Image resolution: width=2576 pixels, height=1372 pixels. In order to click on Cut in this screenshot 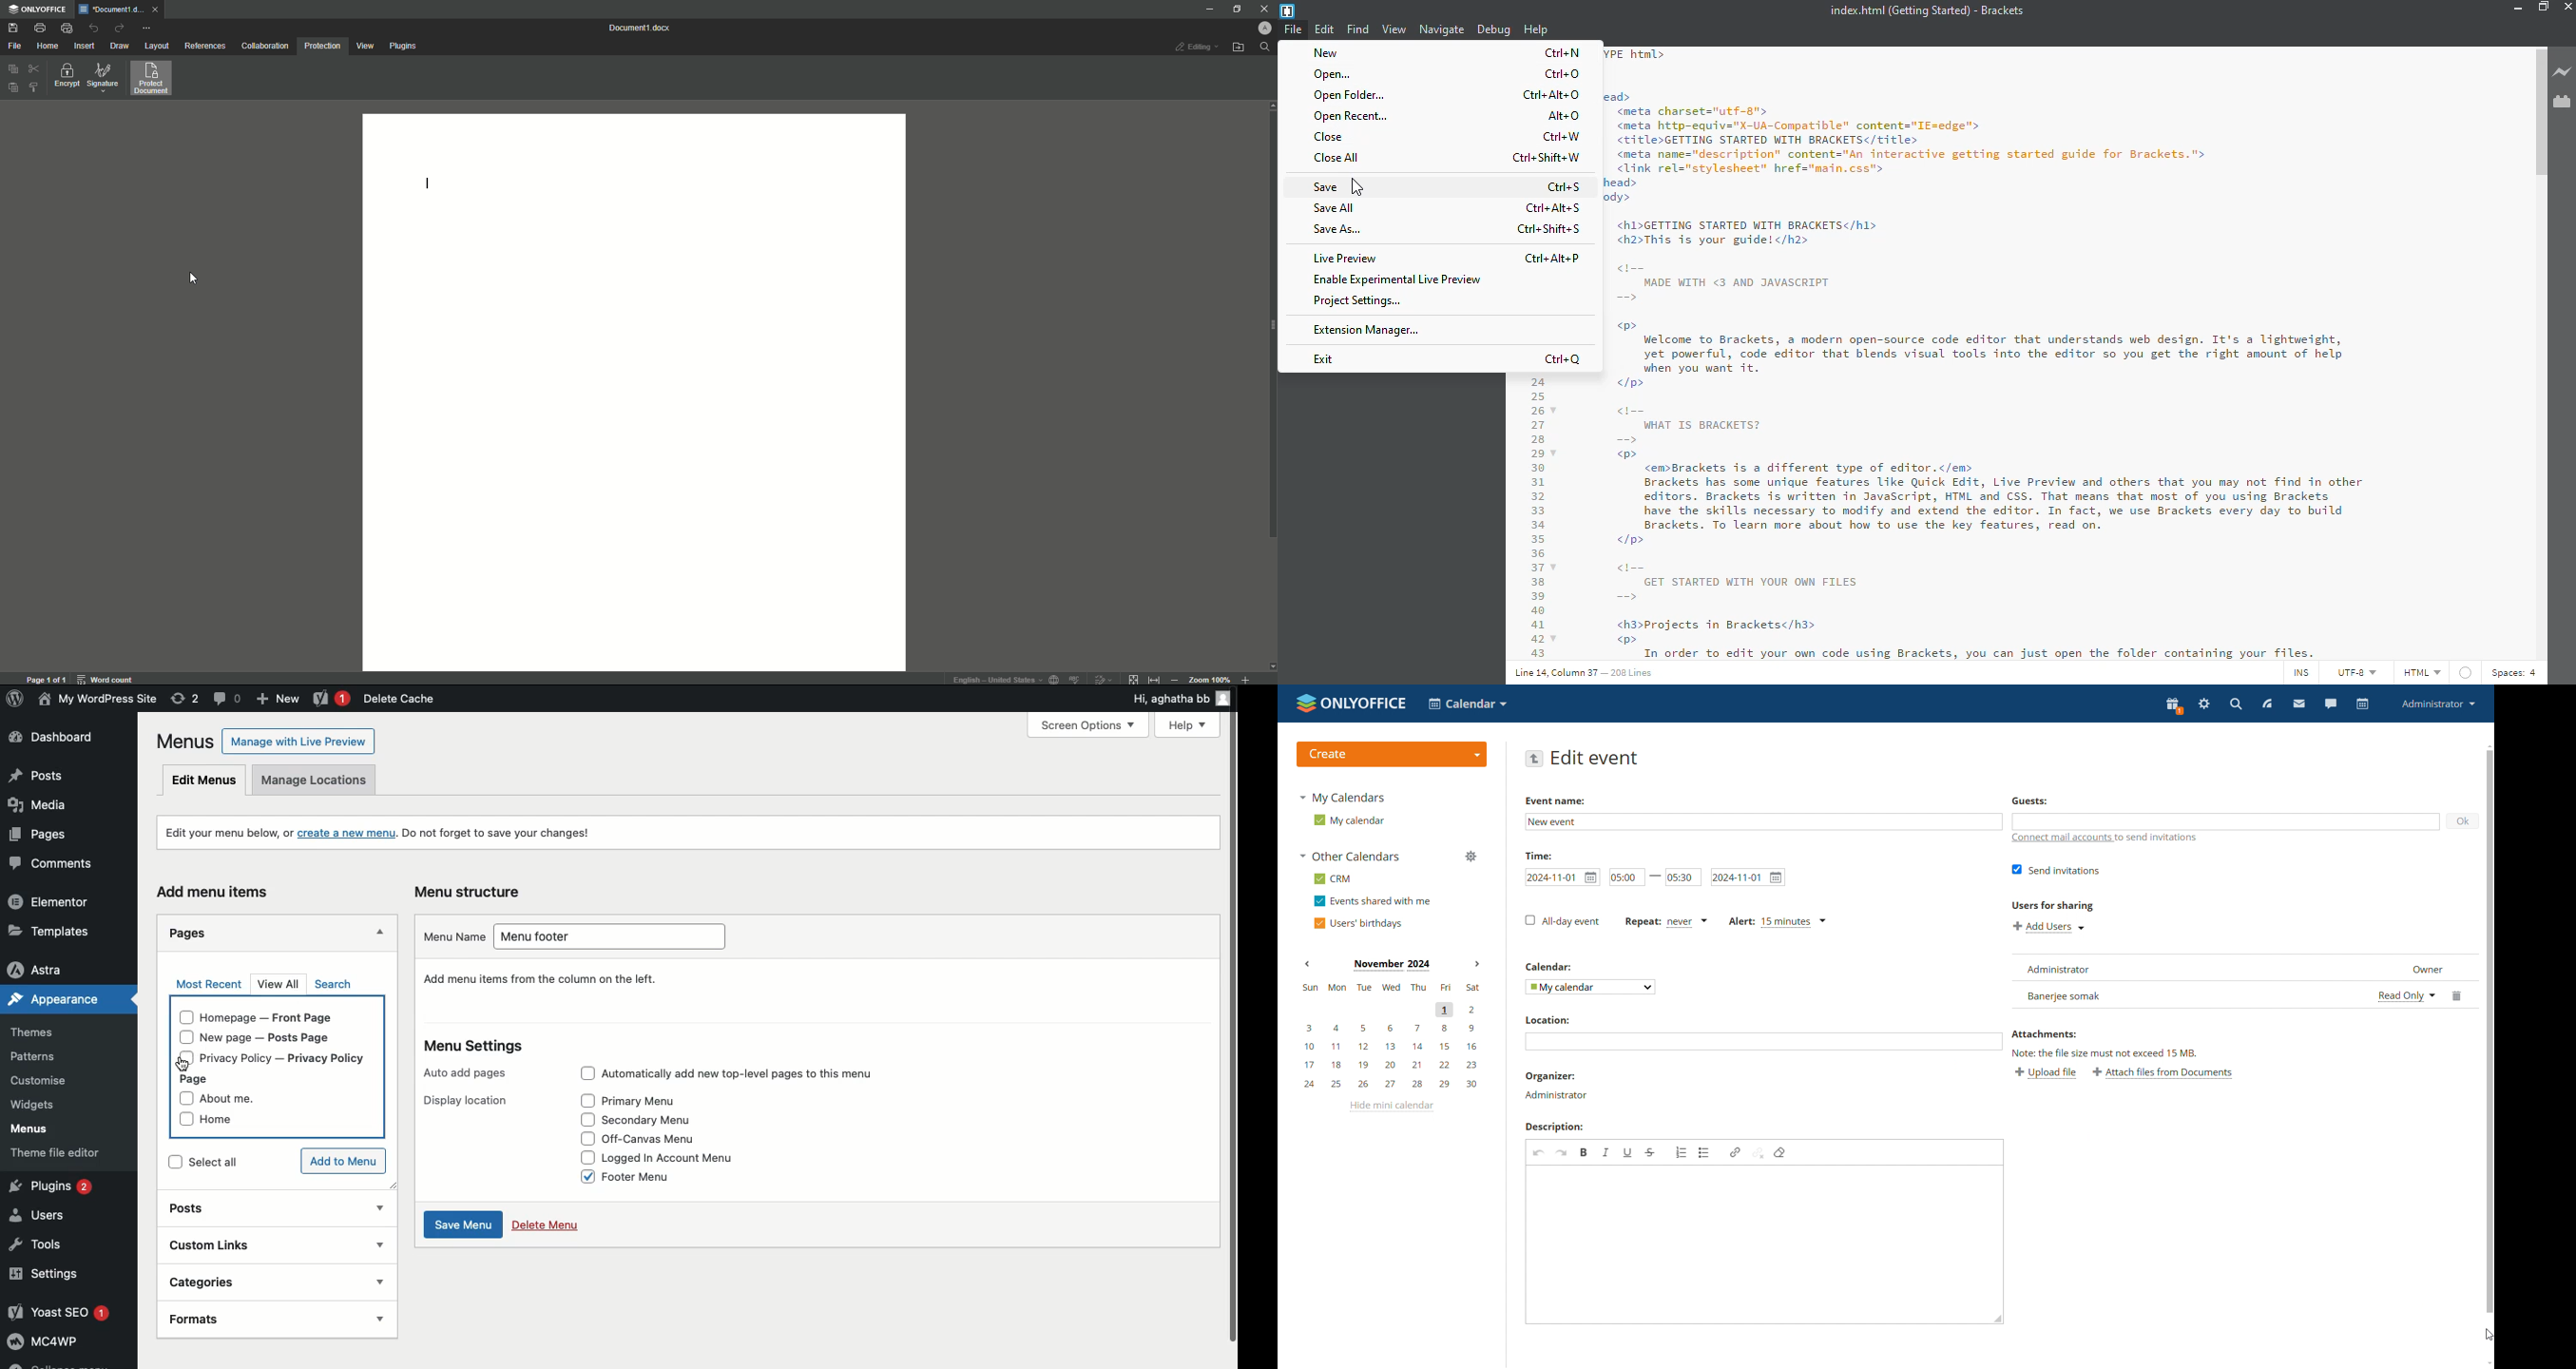, I will do `click(33, 69)`.